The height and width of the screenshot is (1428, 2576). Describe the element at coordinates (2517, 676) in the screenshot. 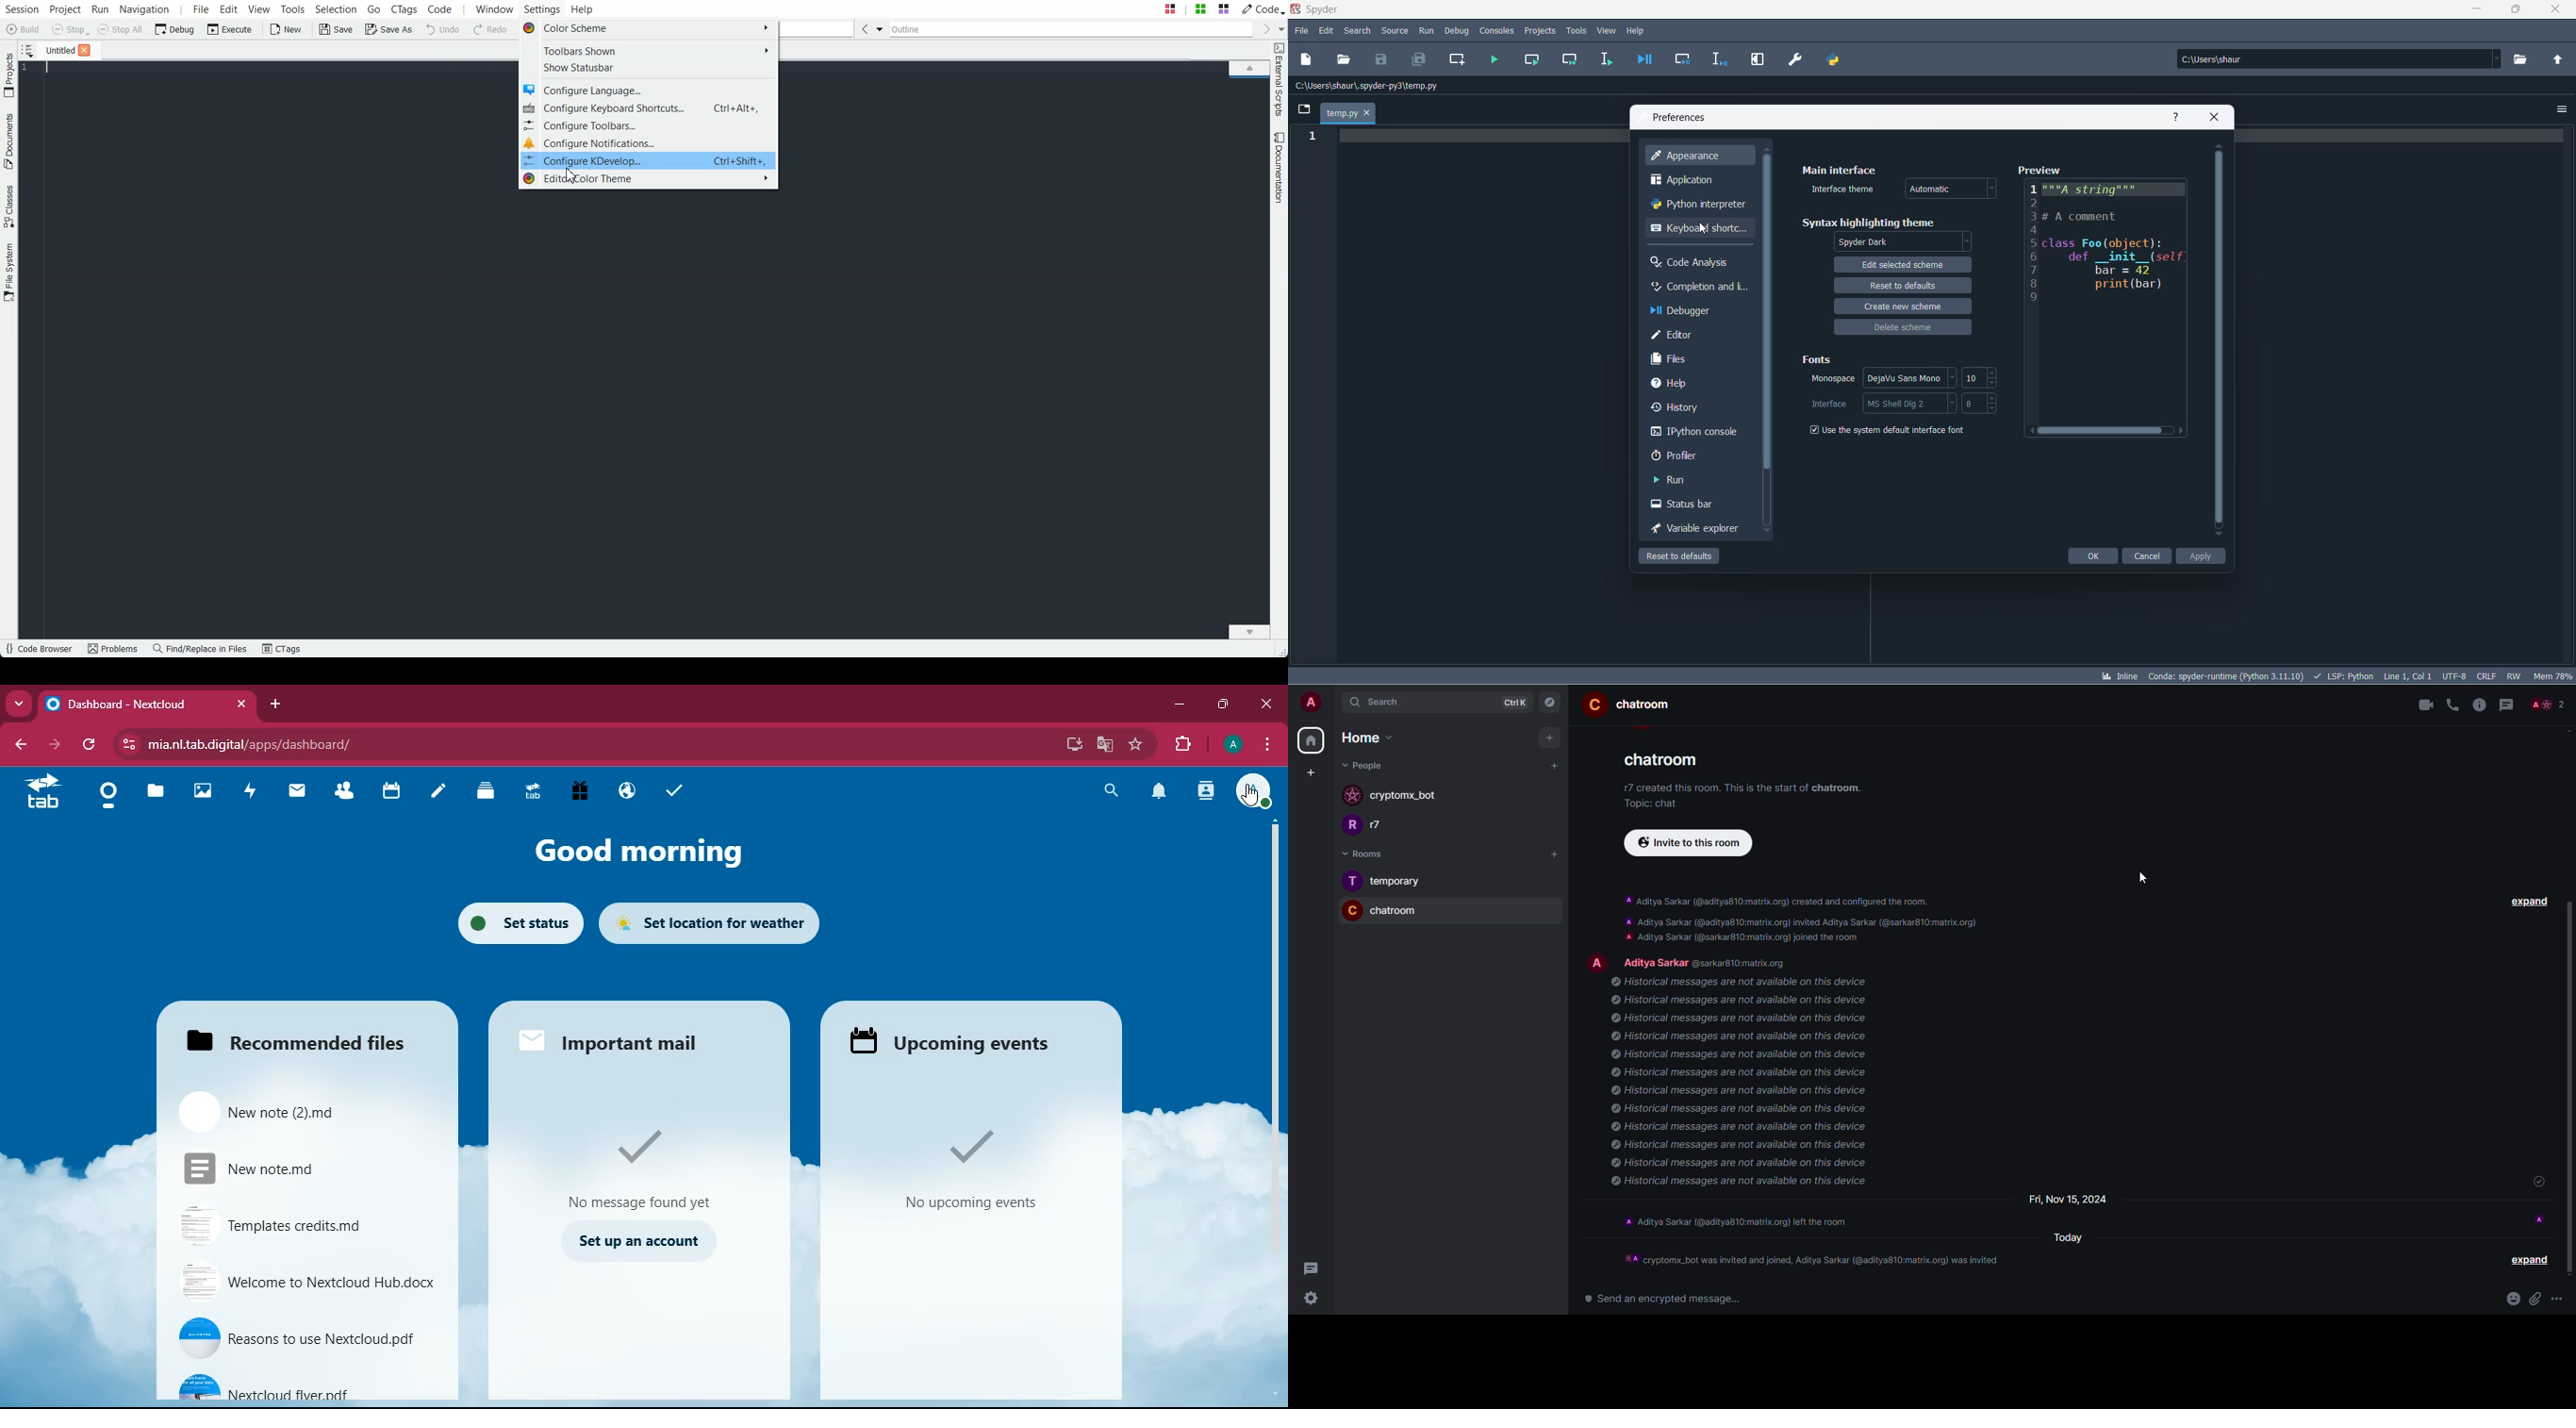

I see `file control` at that location.